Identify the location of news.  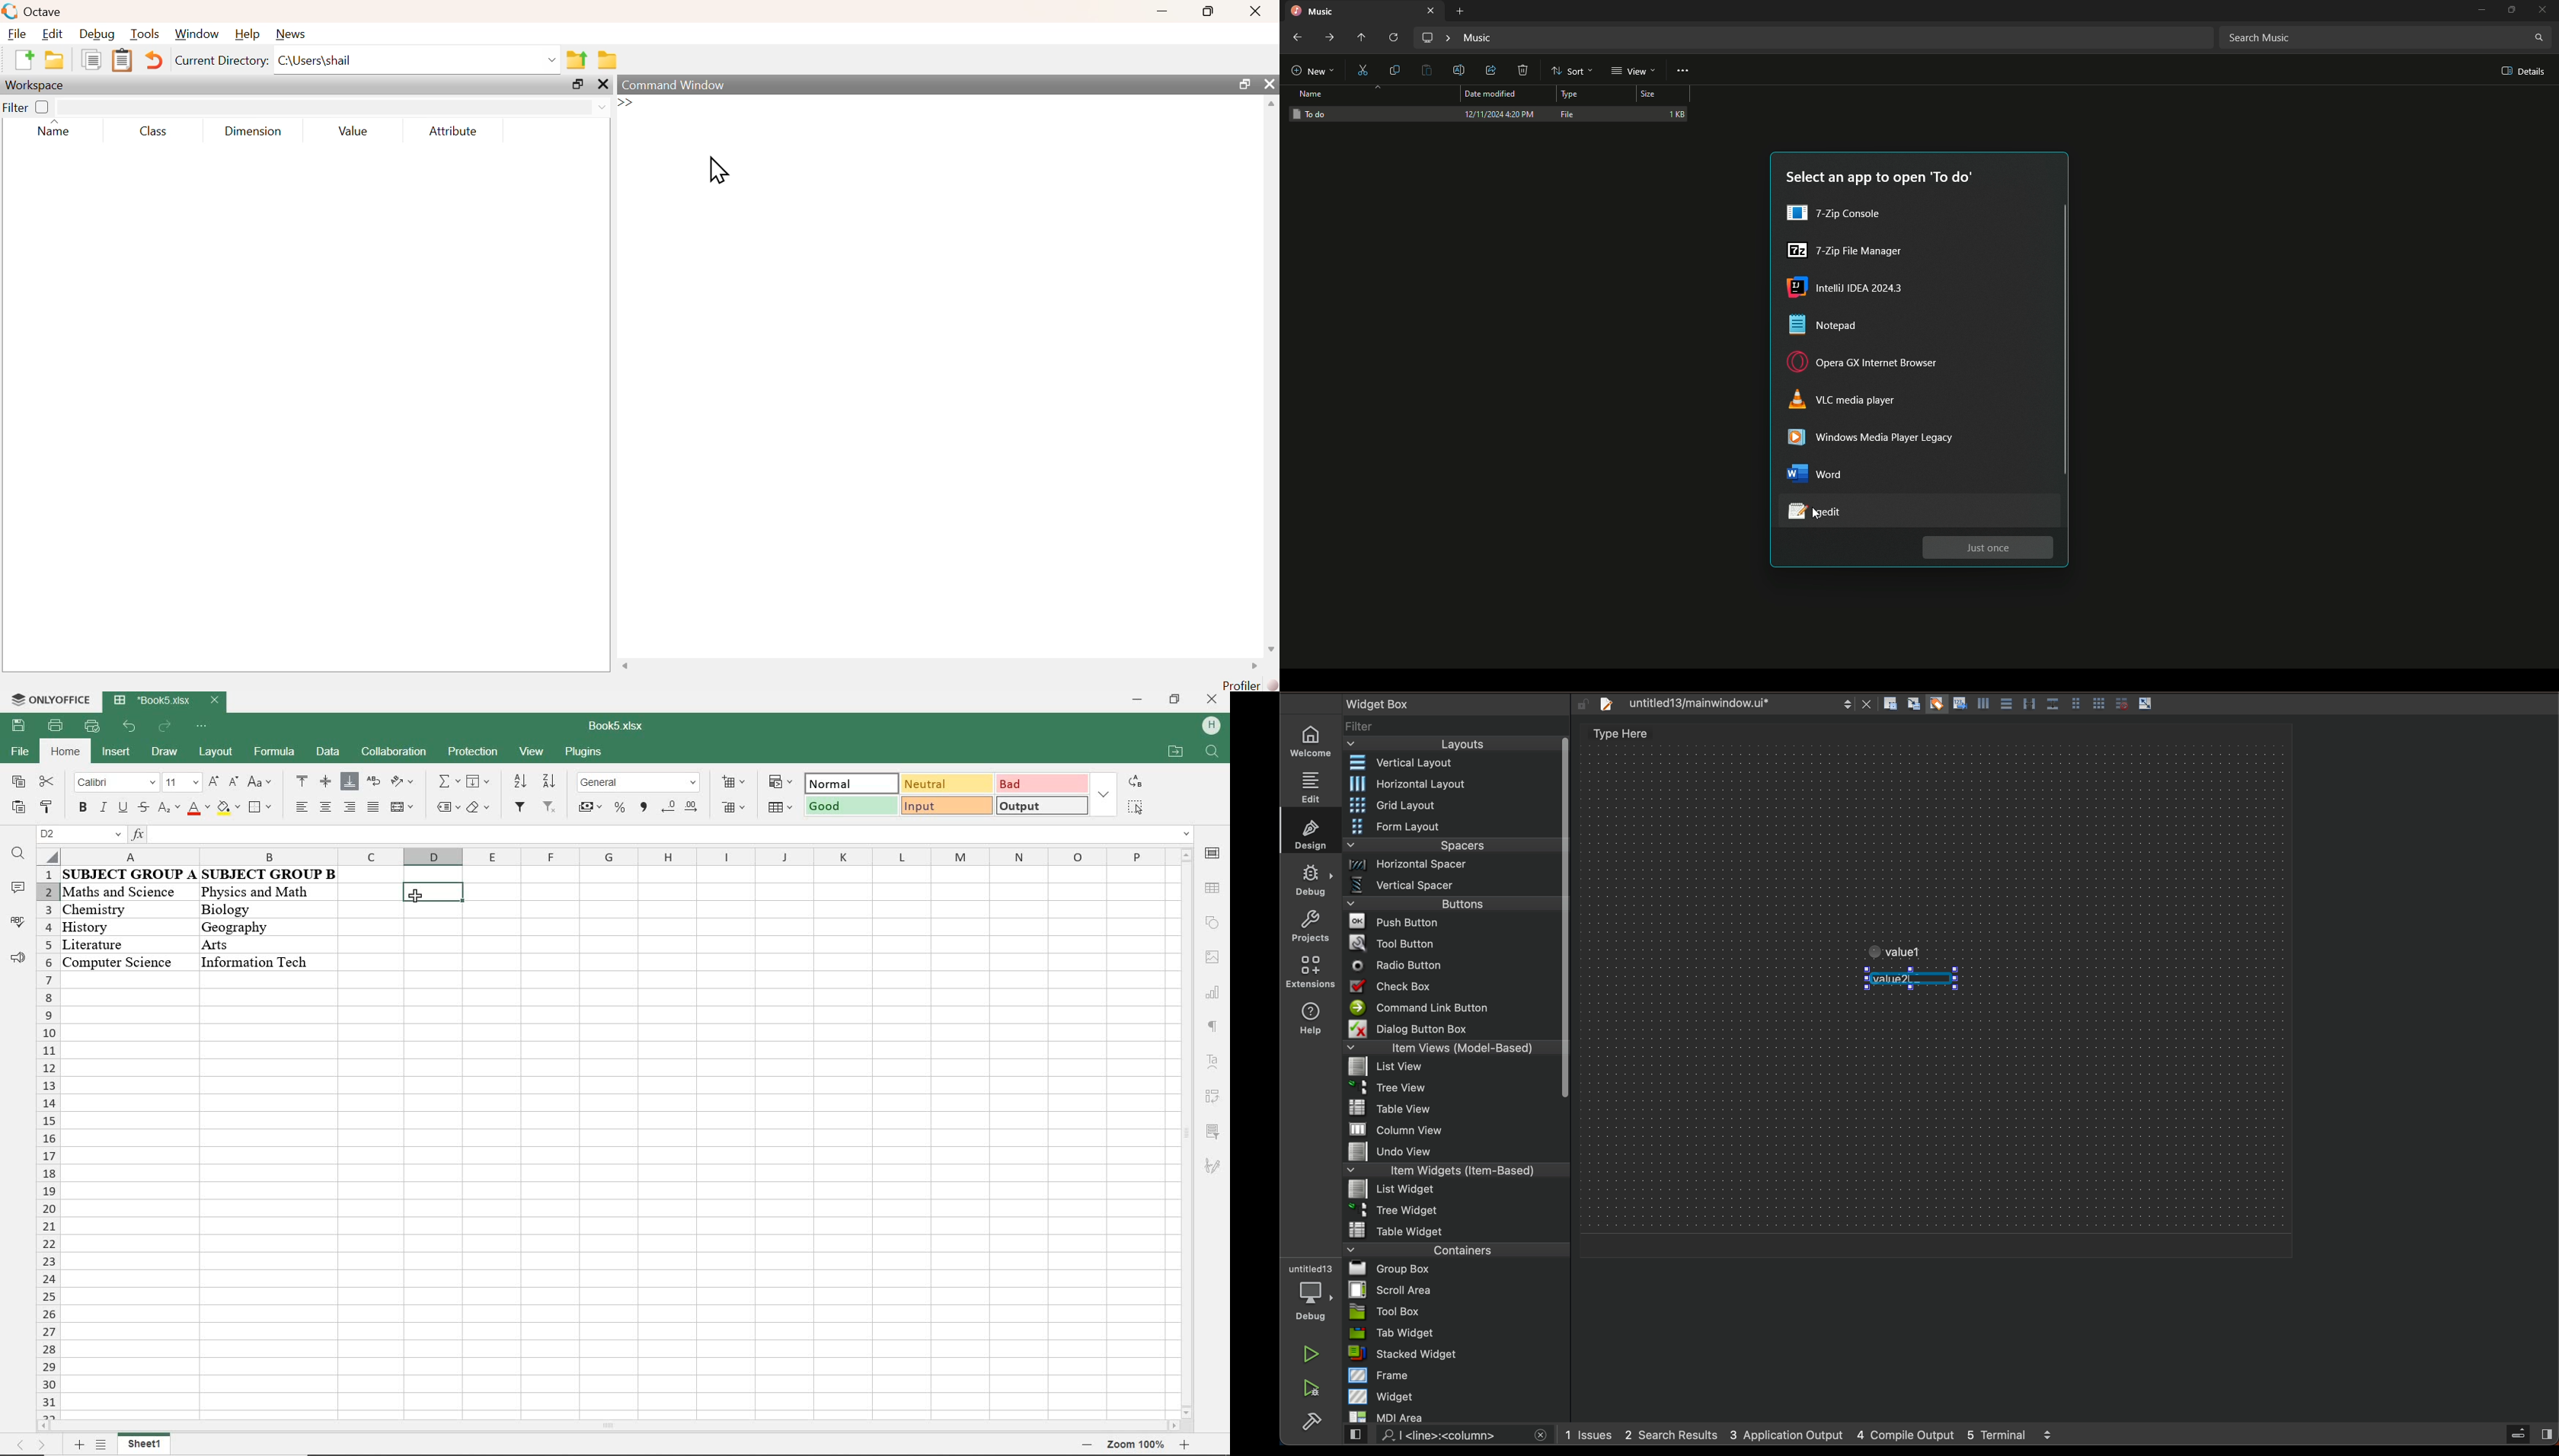
(291, 33).